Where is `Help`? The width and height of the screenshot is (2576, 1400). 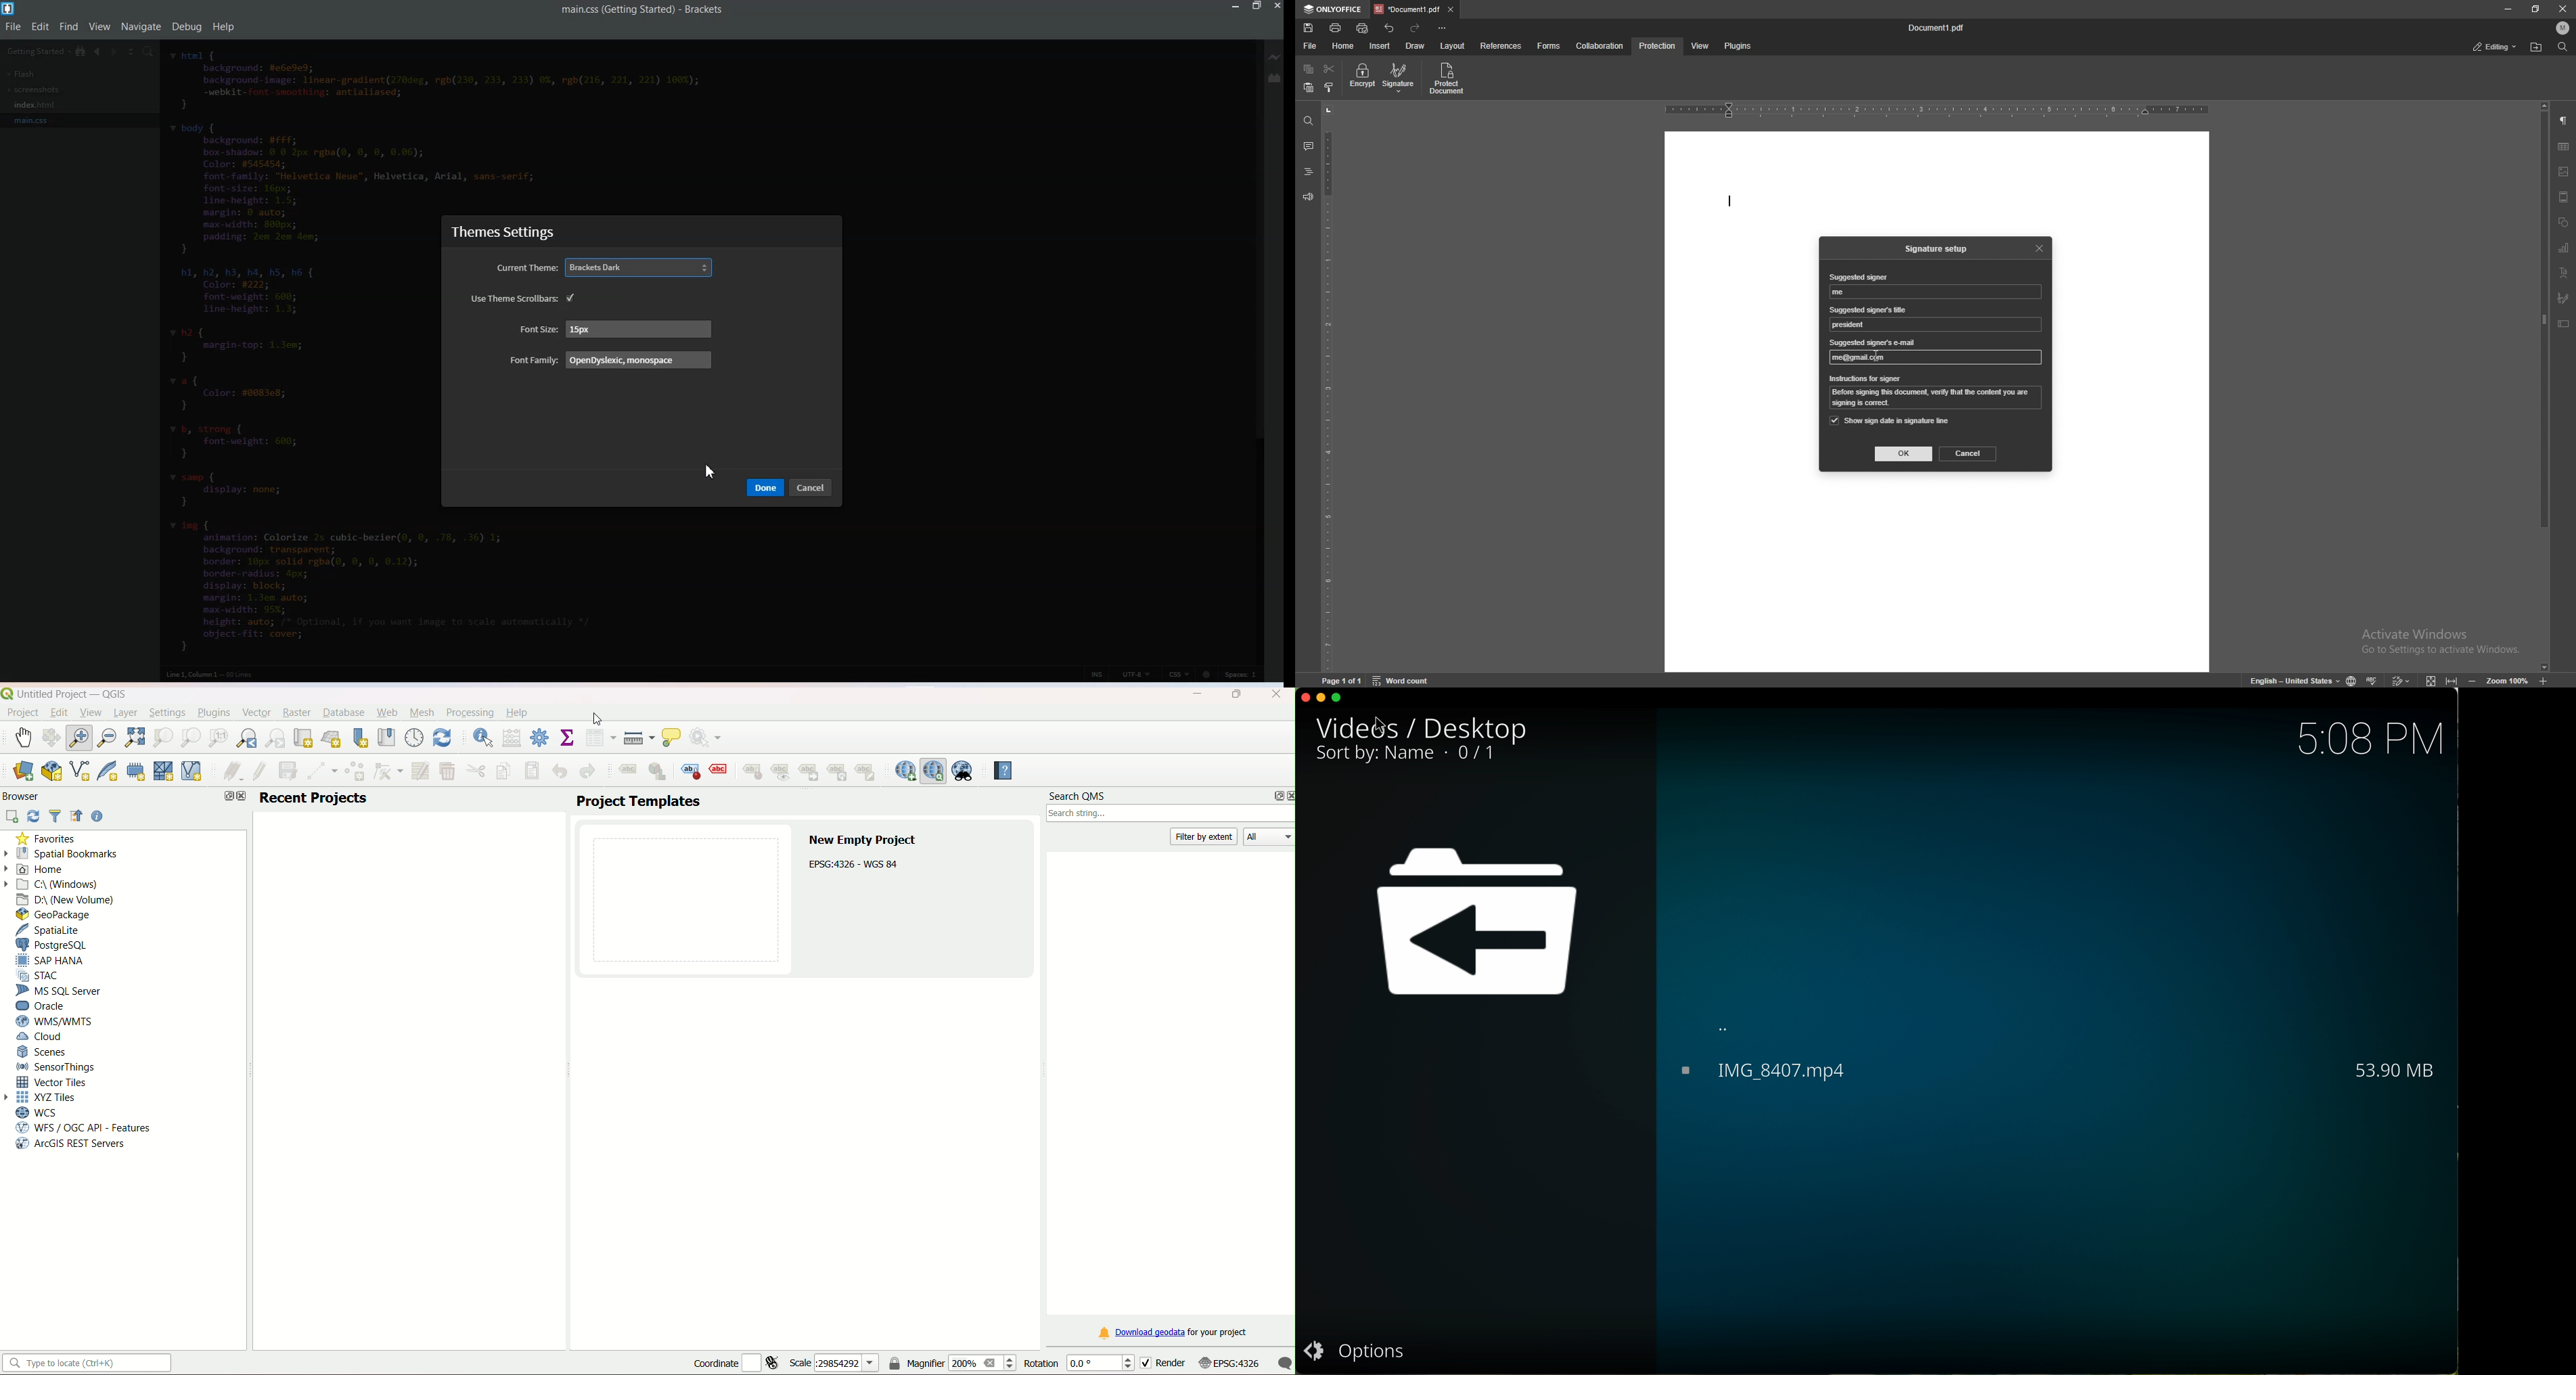
Help is located at coordinates (224, 27).